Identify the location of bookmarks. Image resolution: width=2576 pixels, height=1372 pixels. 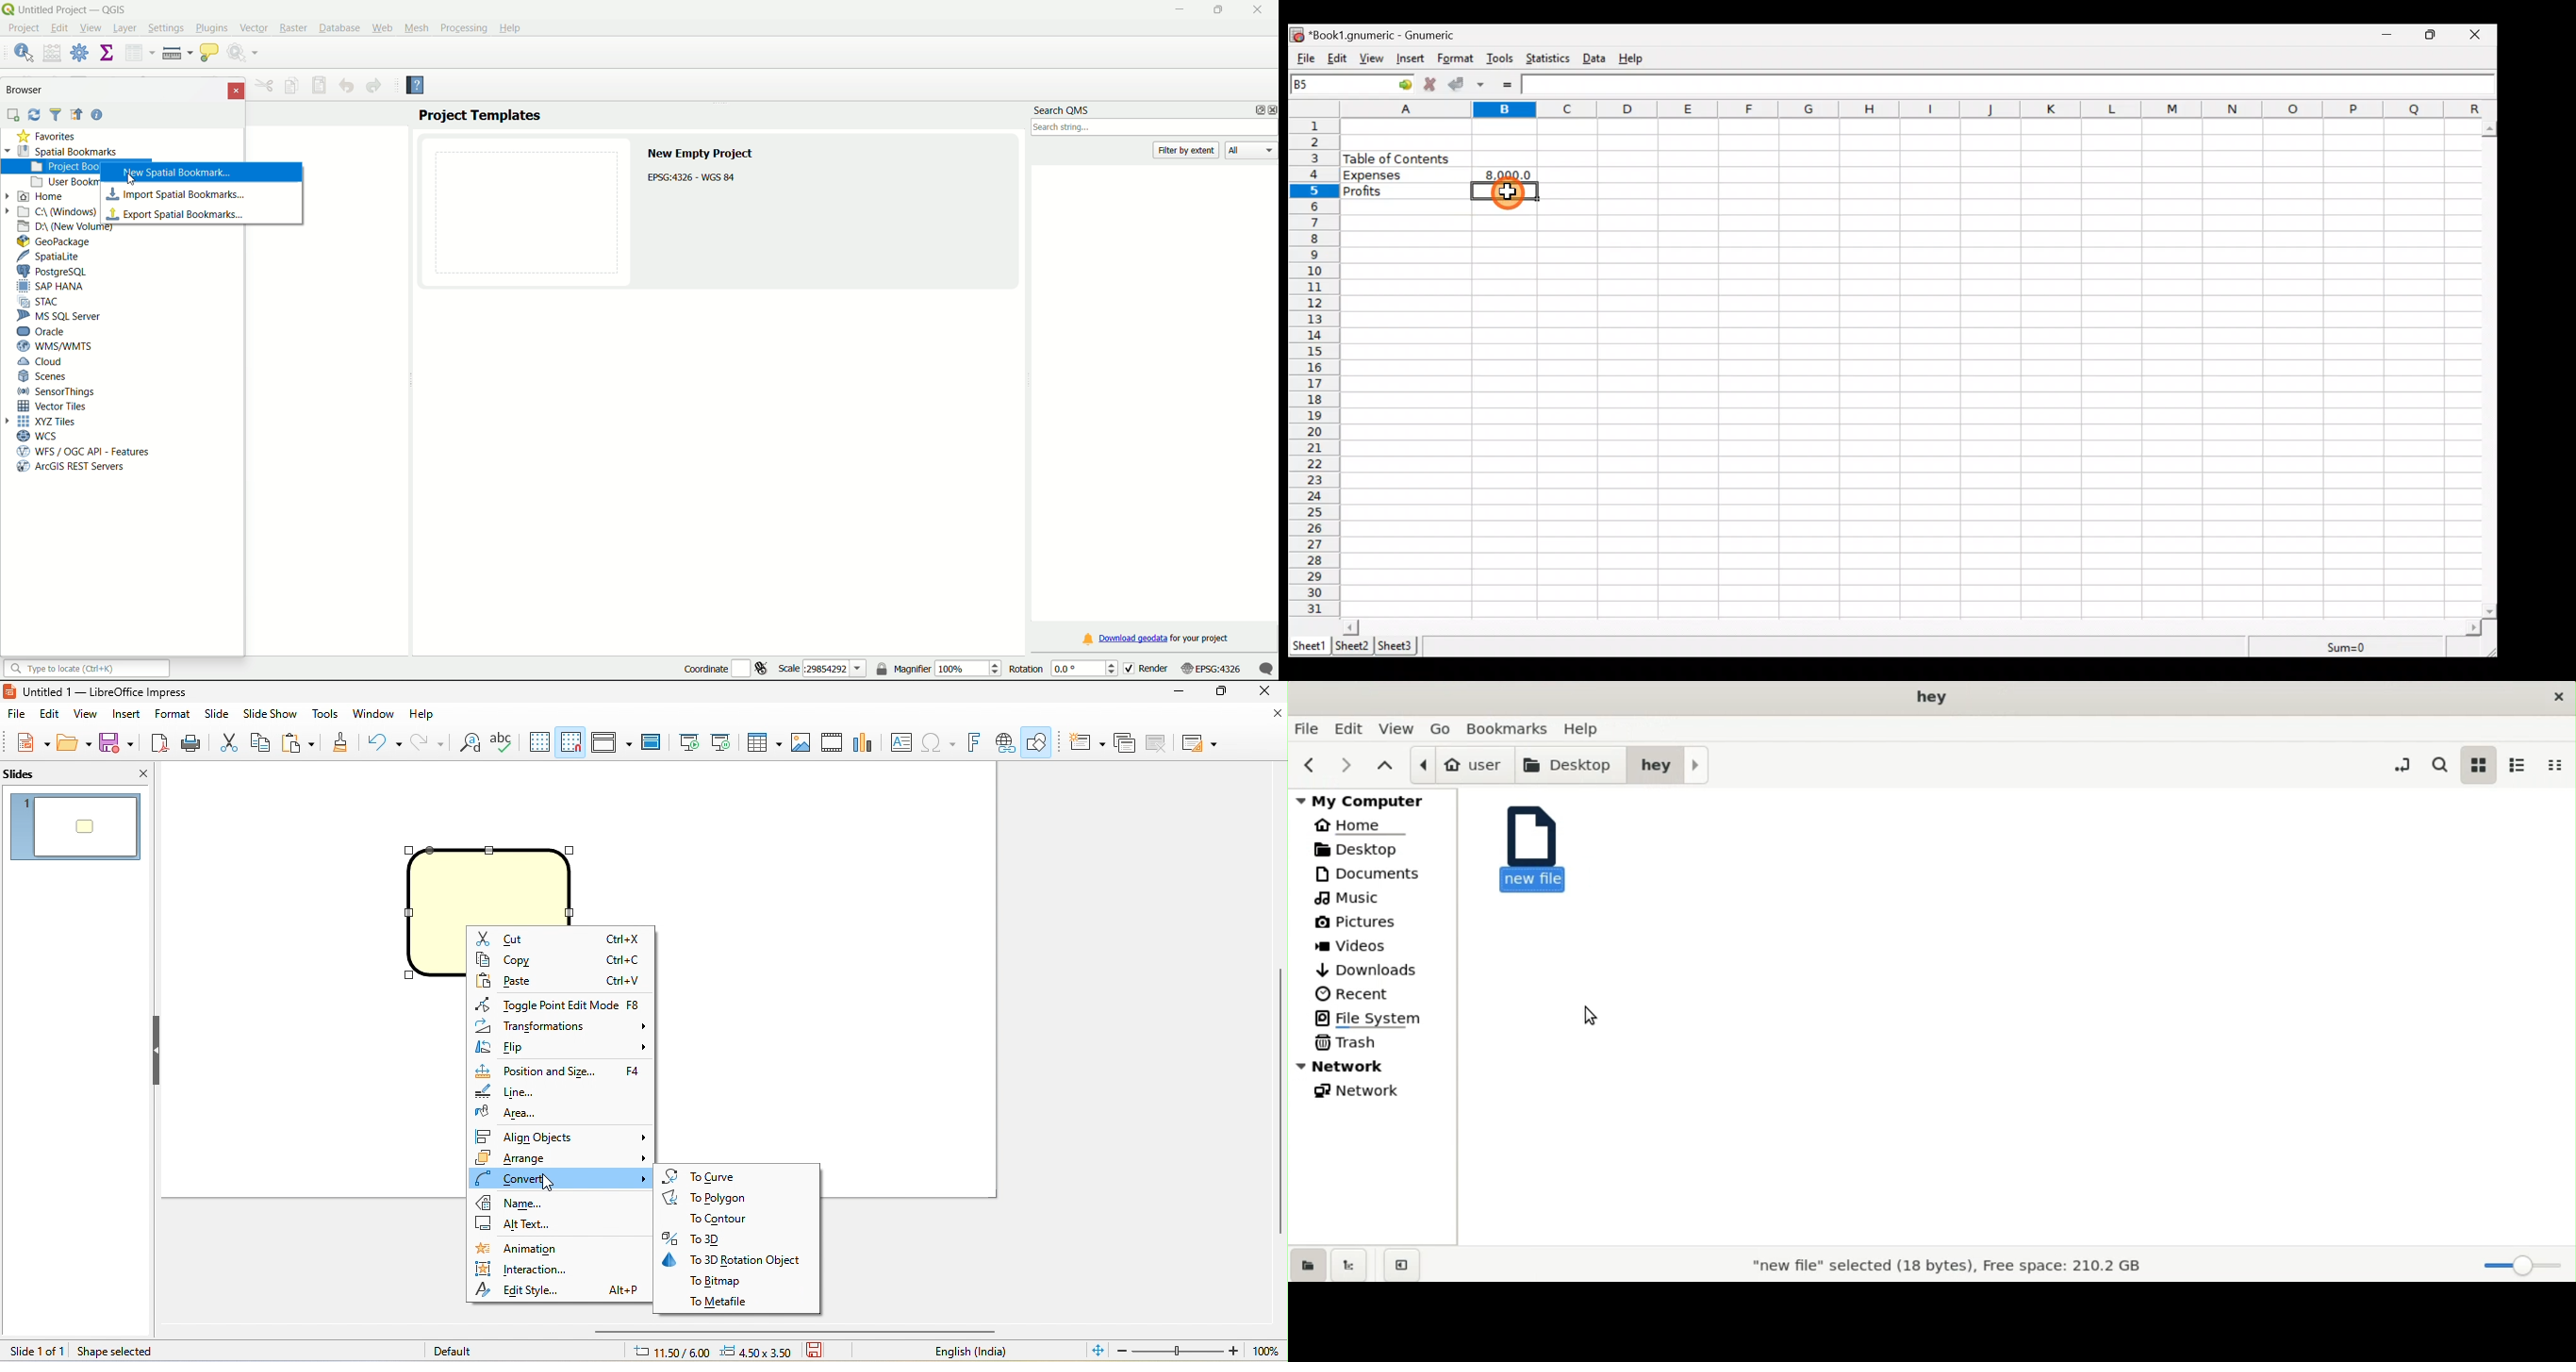
(1511, 727).